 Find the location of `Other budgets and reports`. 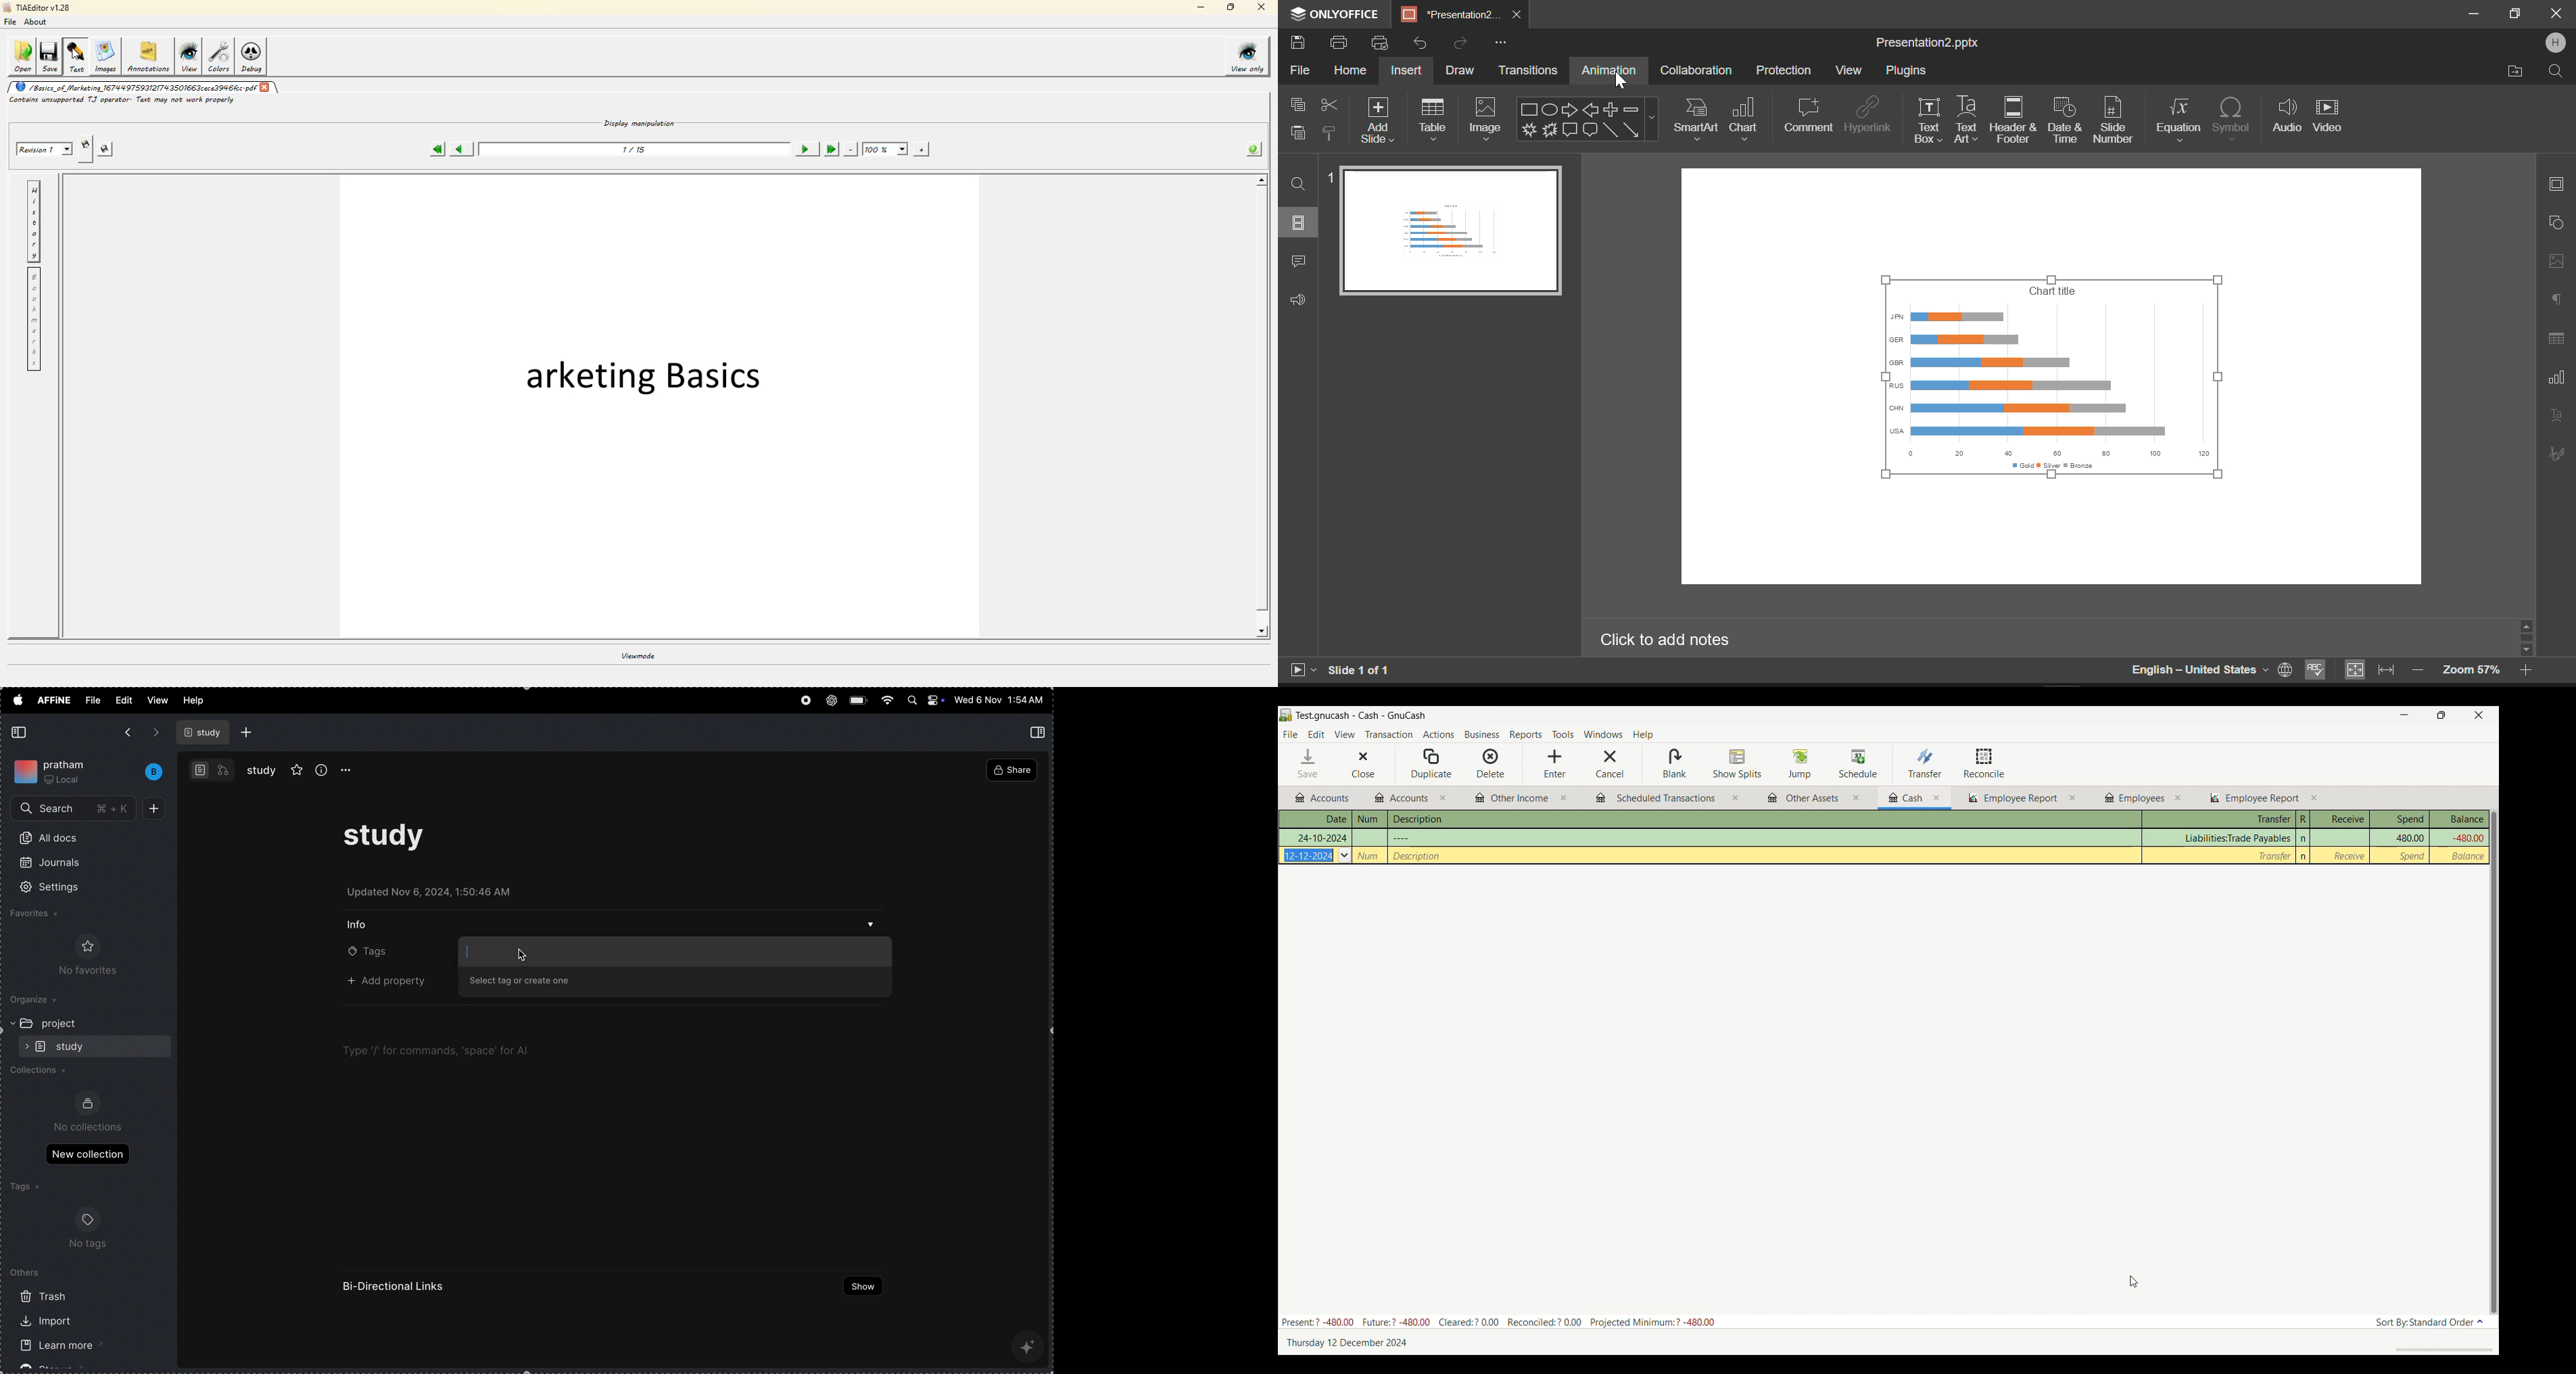

Other budgets and reports is located at coordinates (2135, 798).